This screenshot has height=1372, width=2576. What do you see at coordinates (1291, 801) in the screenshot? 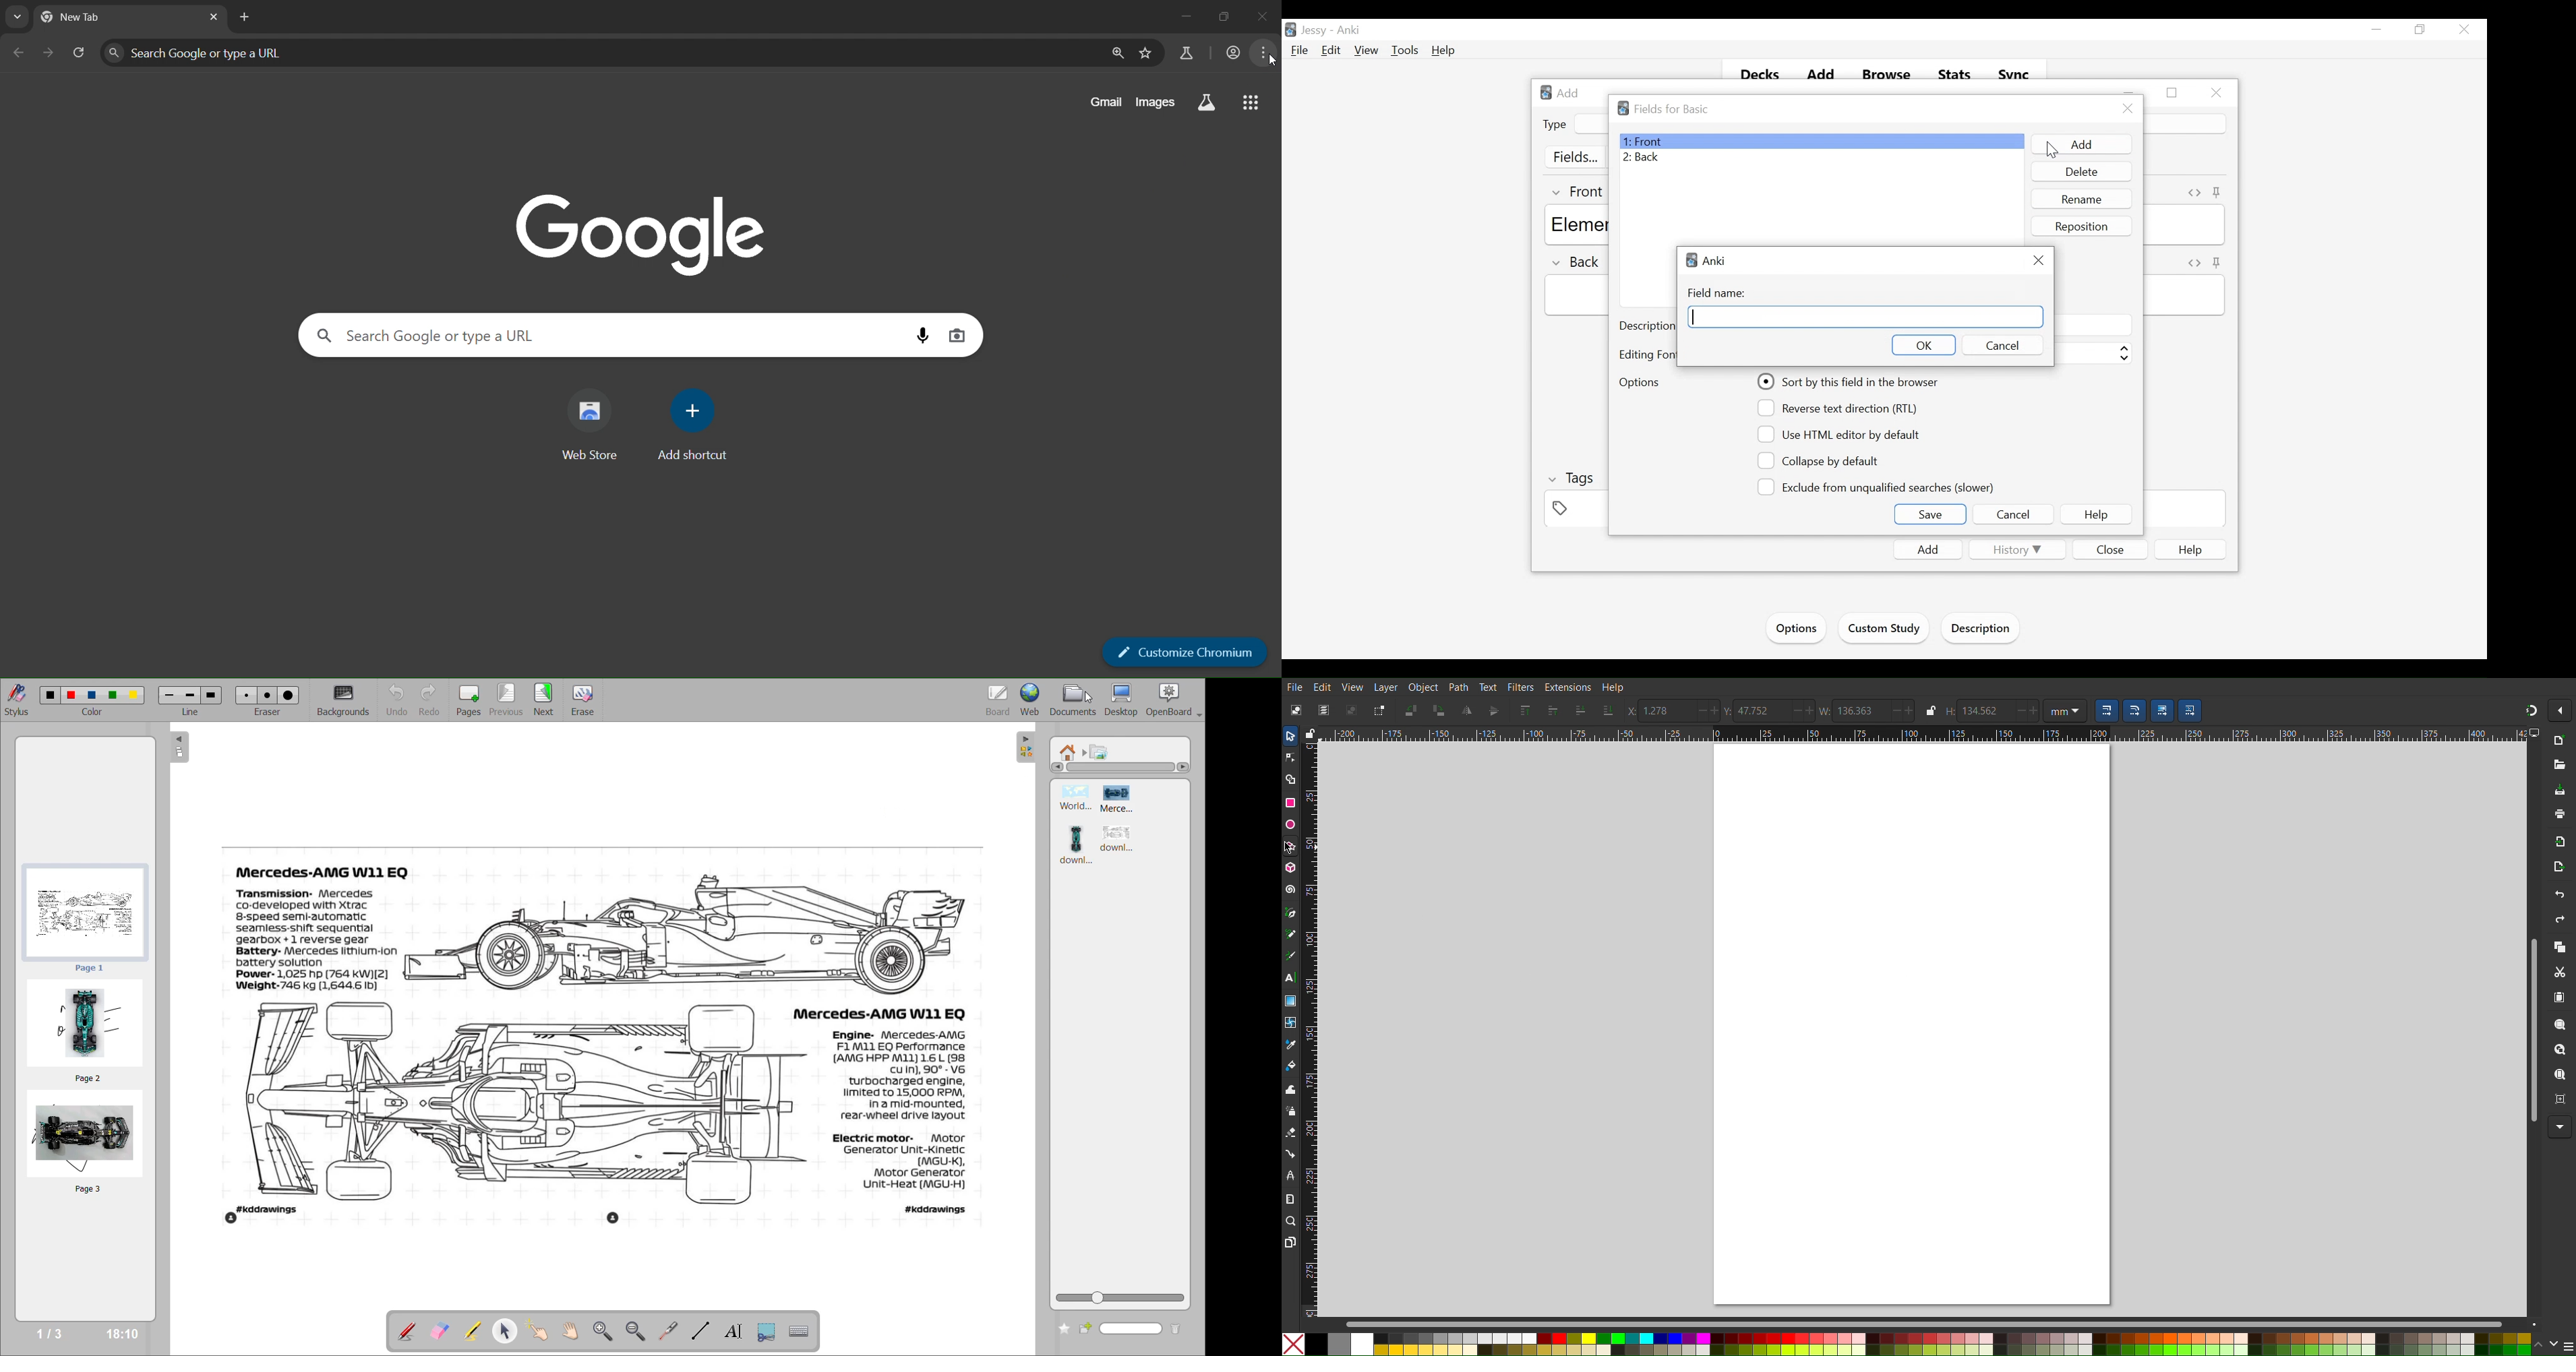
I see `Rectangle Tool` at bounding box center [1291, 801].